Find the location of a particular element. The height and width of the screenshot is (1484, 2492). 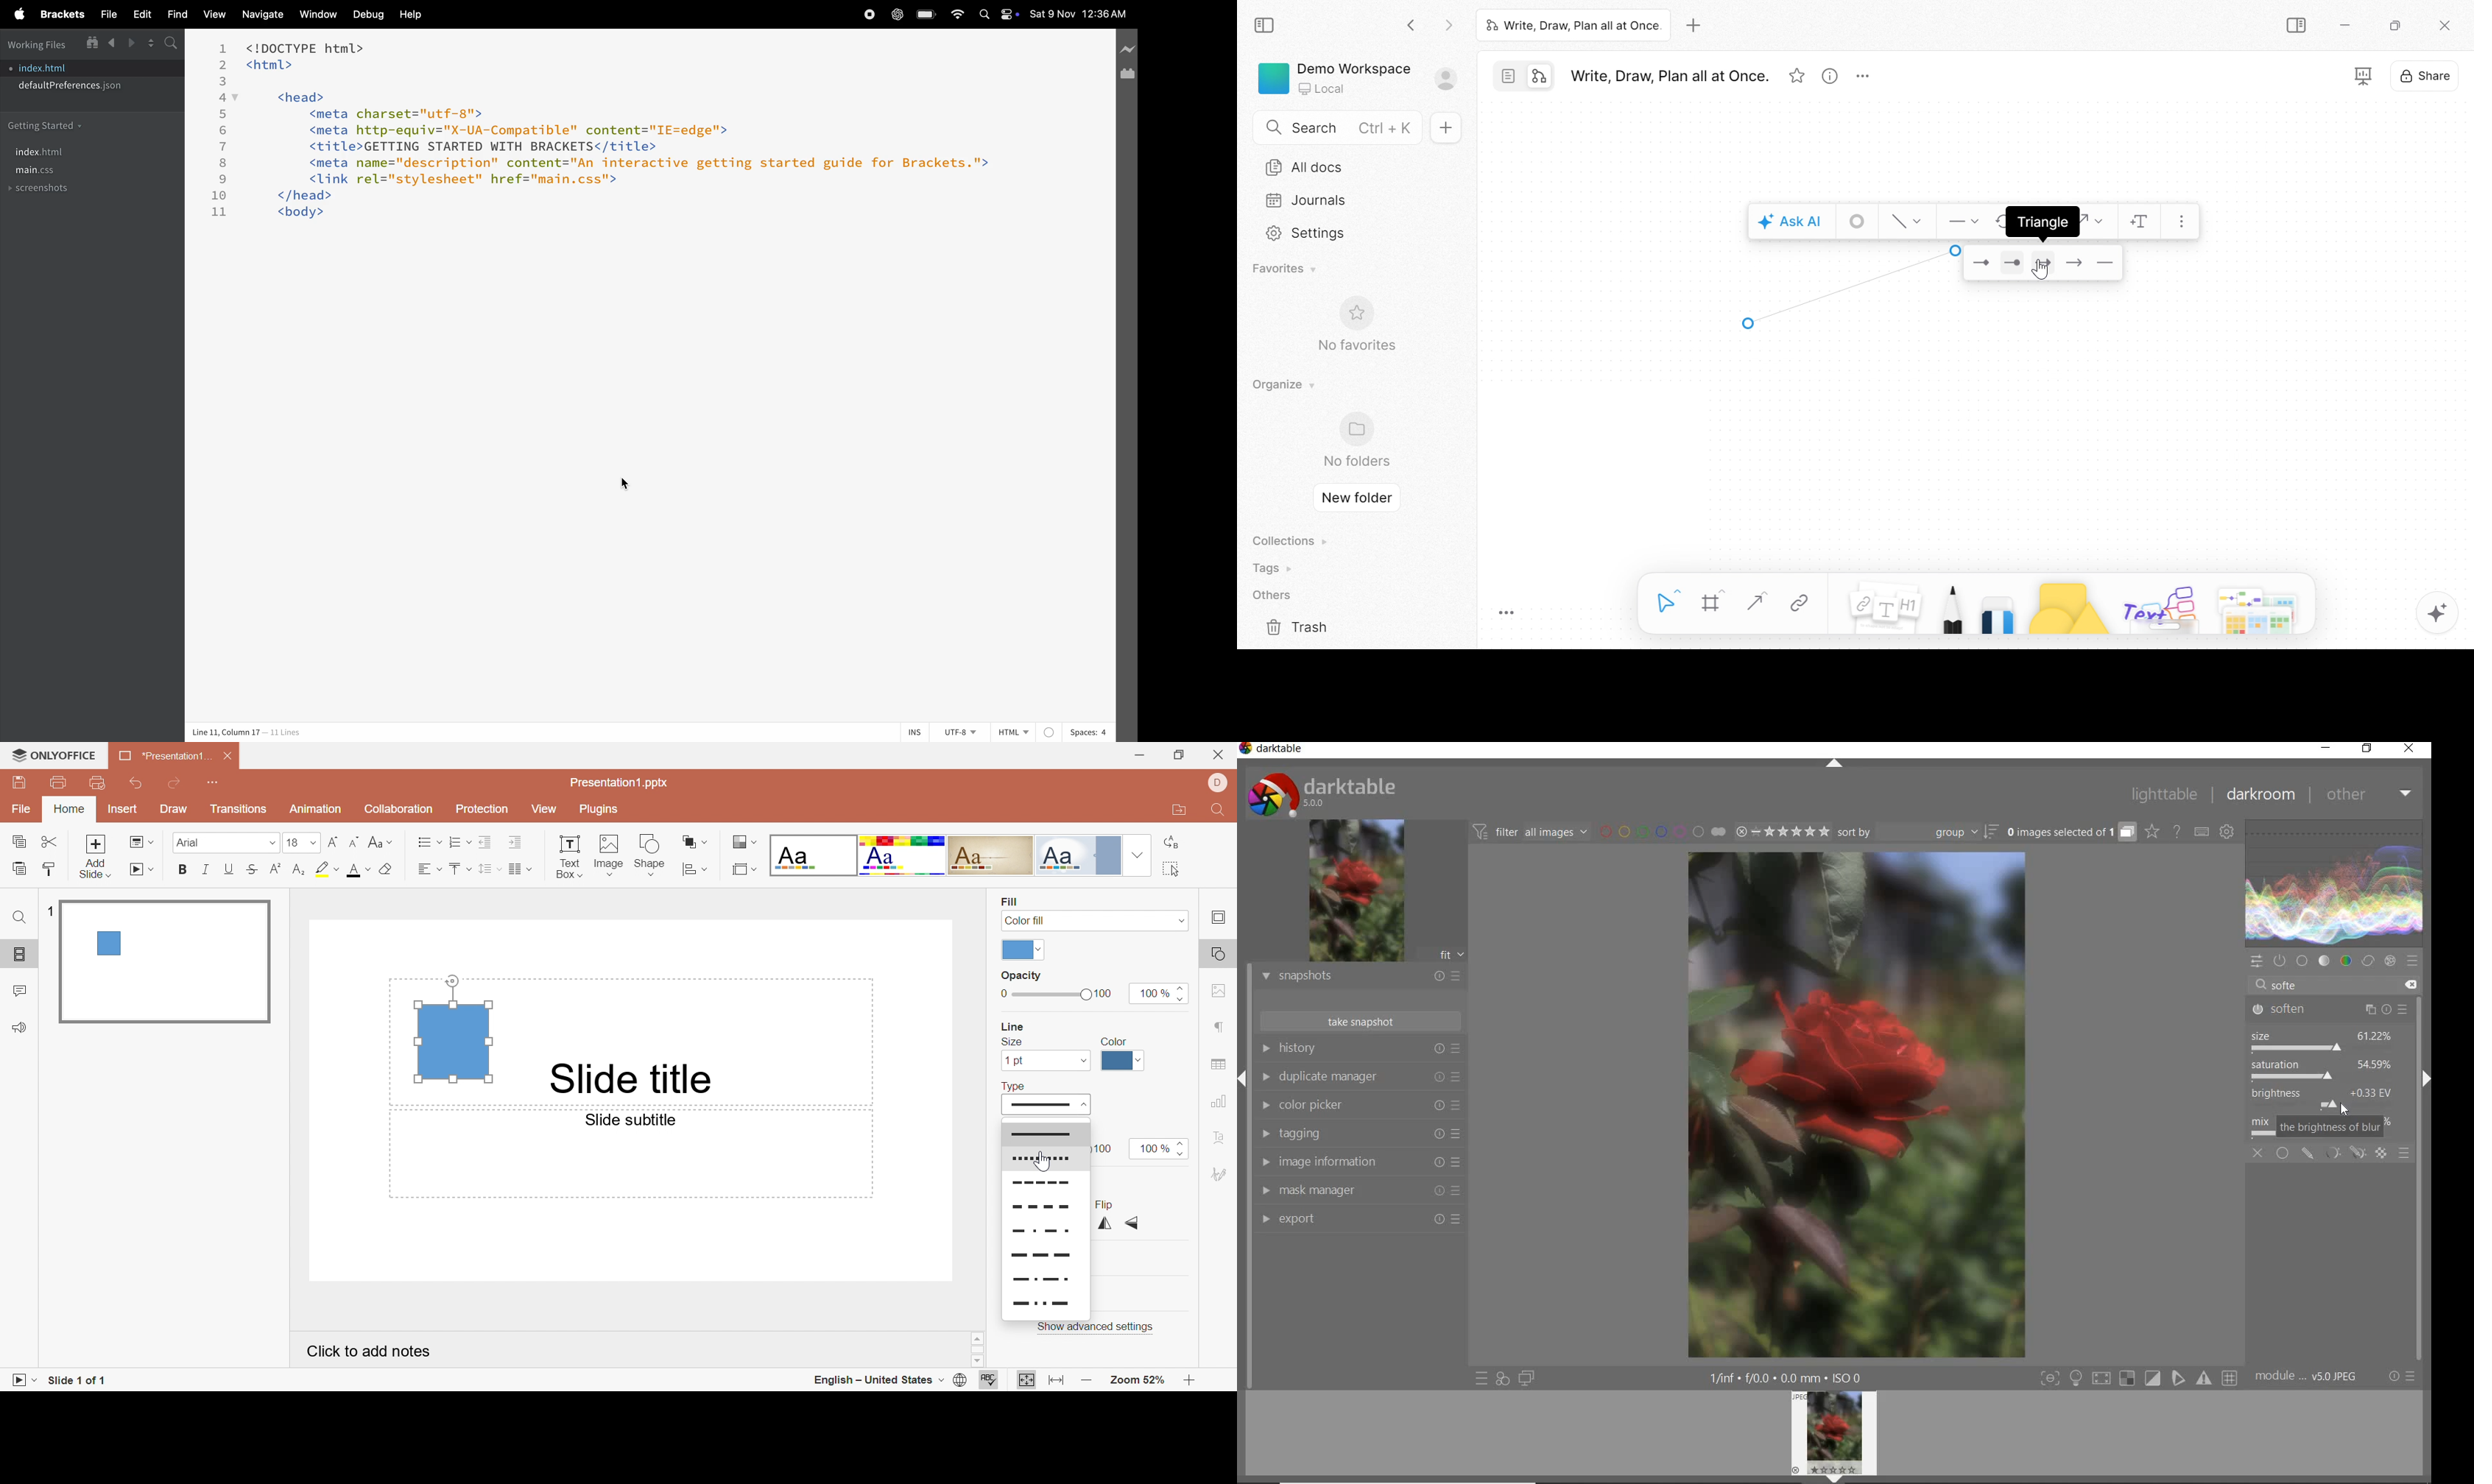

Show advanced settings is located at coordinates (1097, 1326).